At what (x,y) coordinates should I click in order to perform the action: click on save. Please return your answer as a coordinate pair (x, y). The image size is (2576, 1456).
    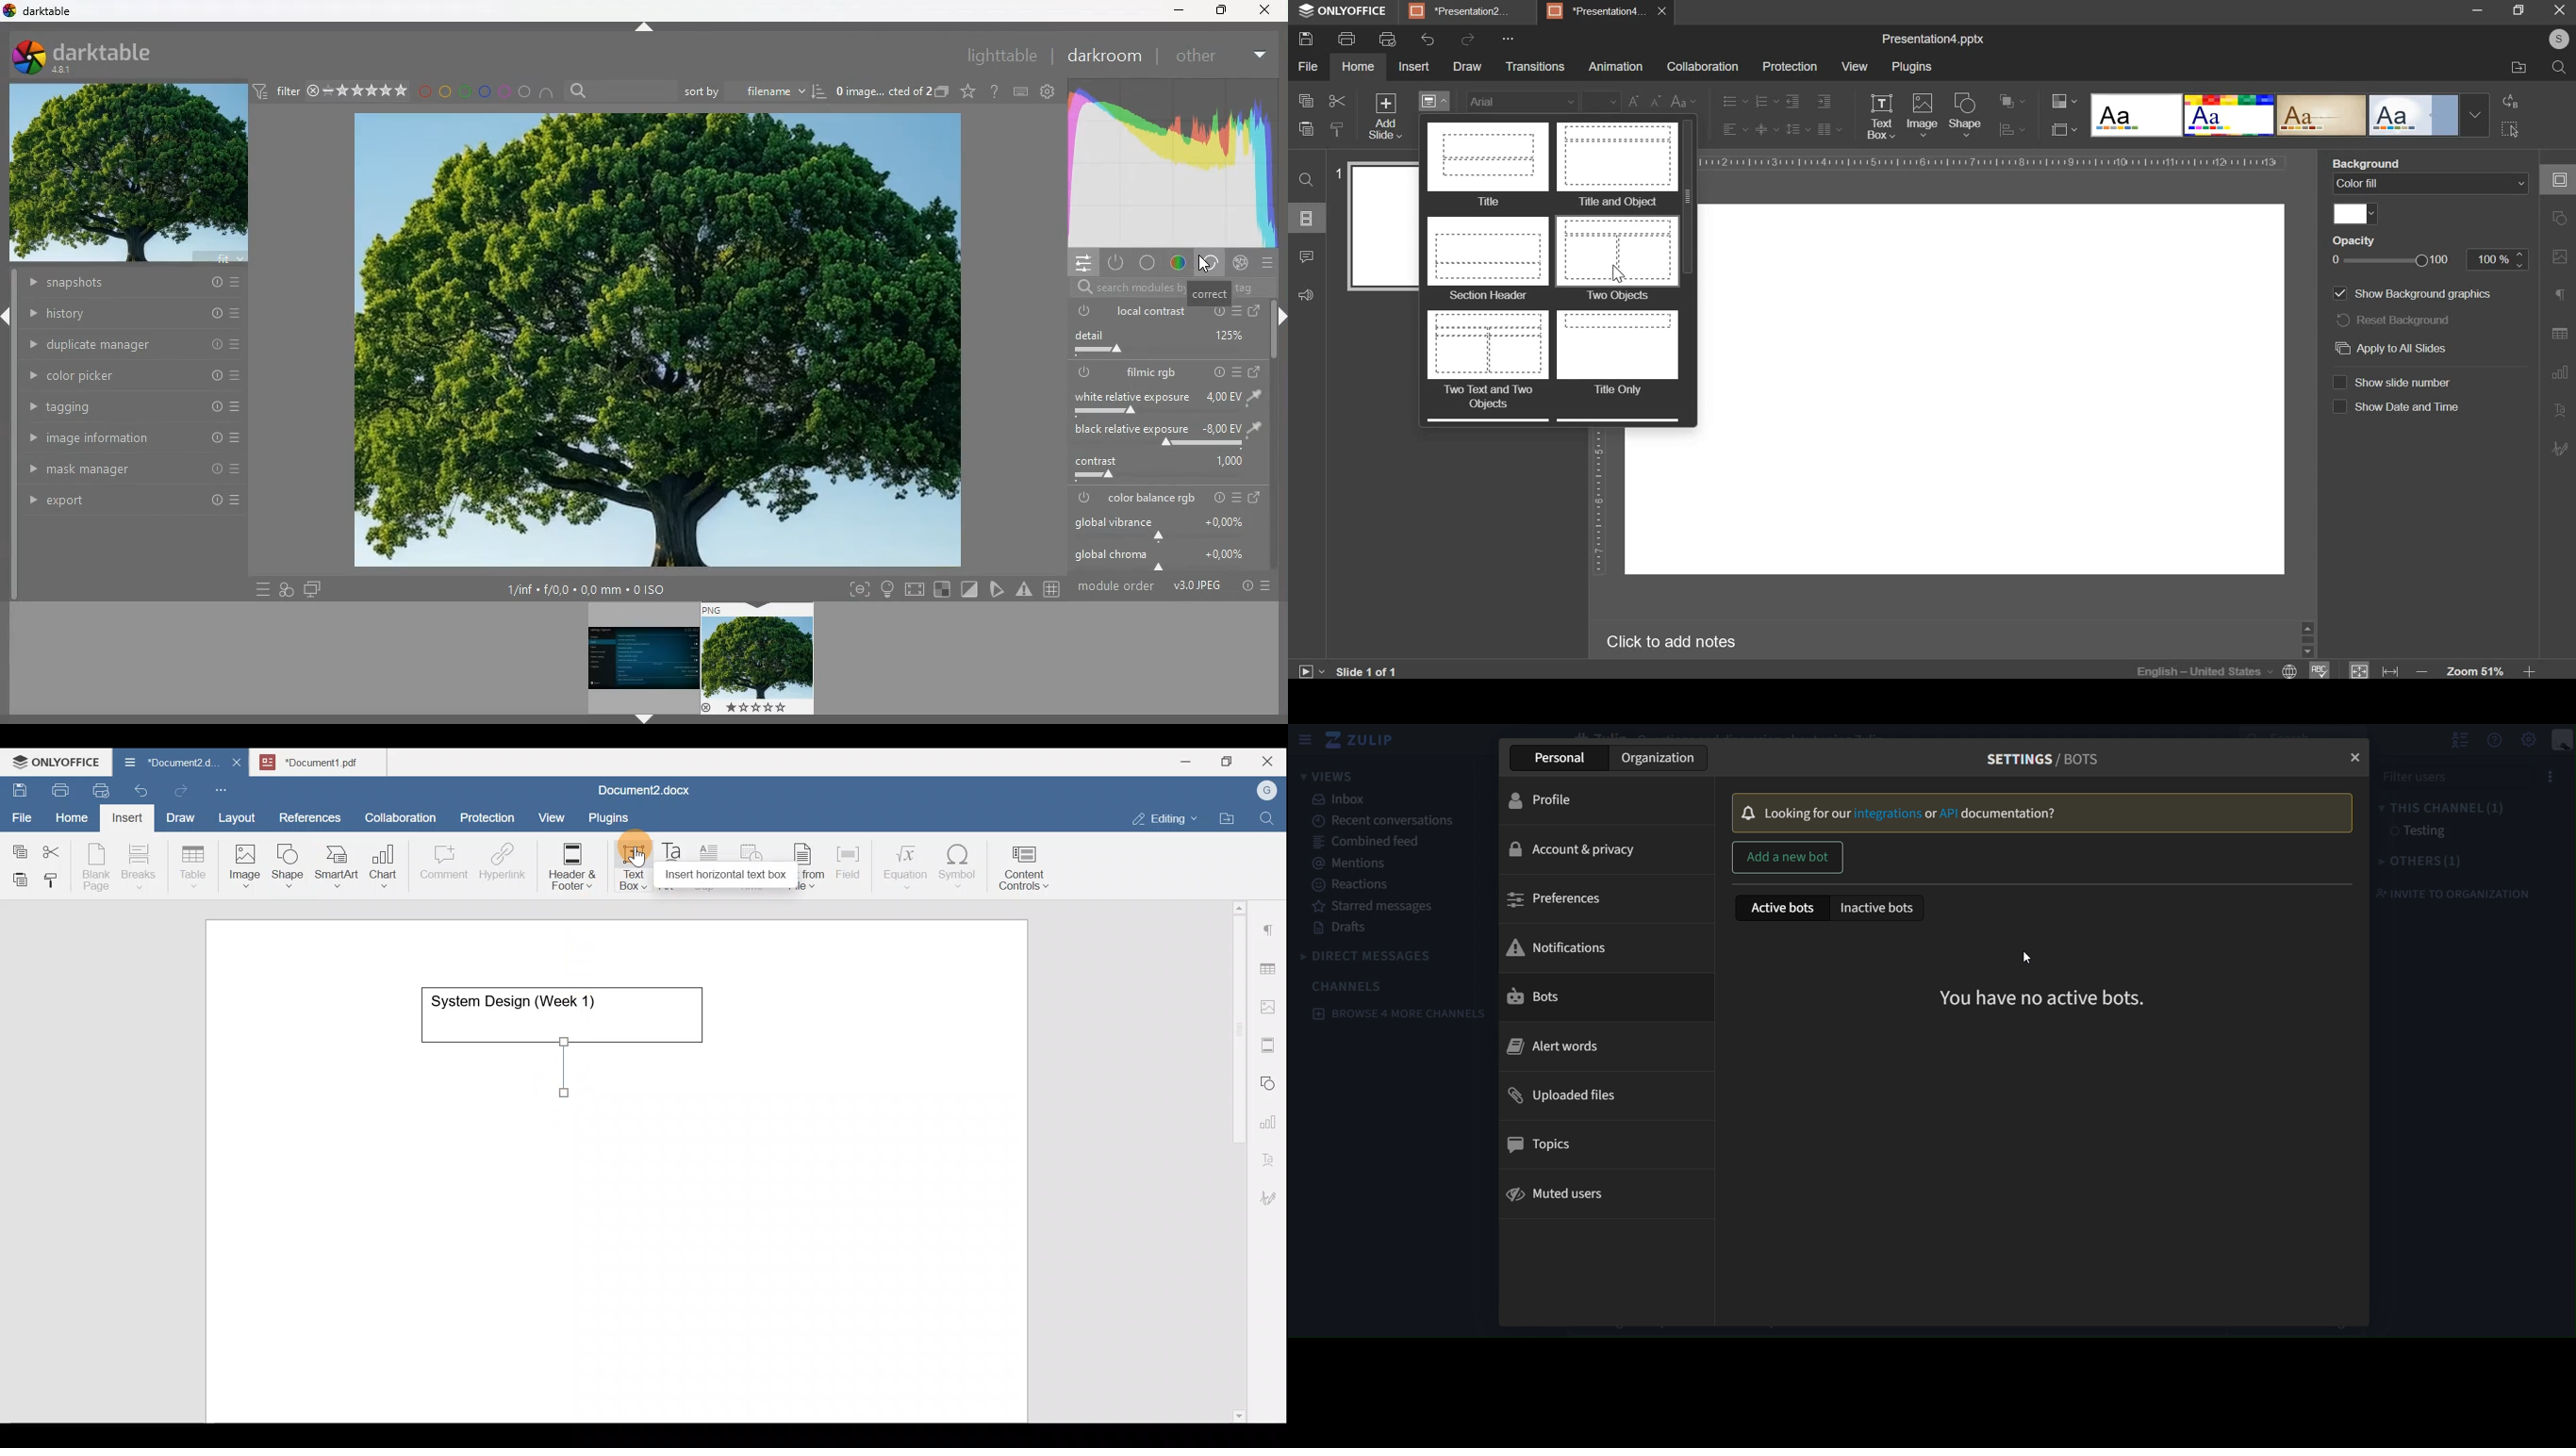
    Looking at the image, I should click on (1307, 39).